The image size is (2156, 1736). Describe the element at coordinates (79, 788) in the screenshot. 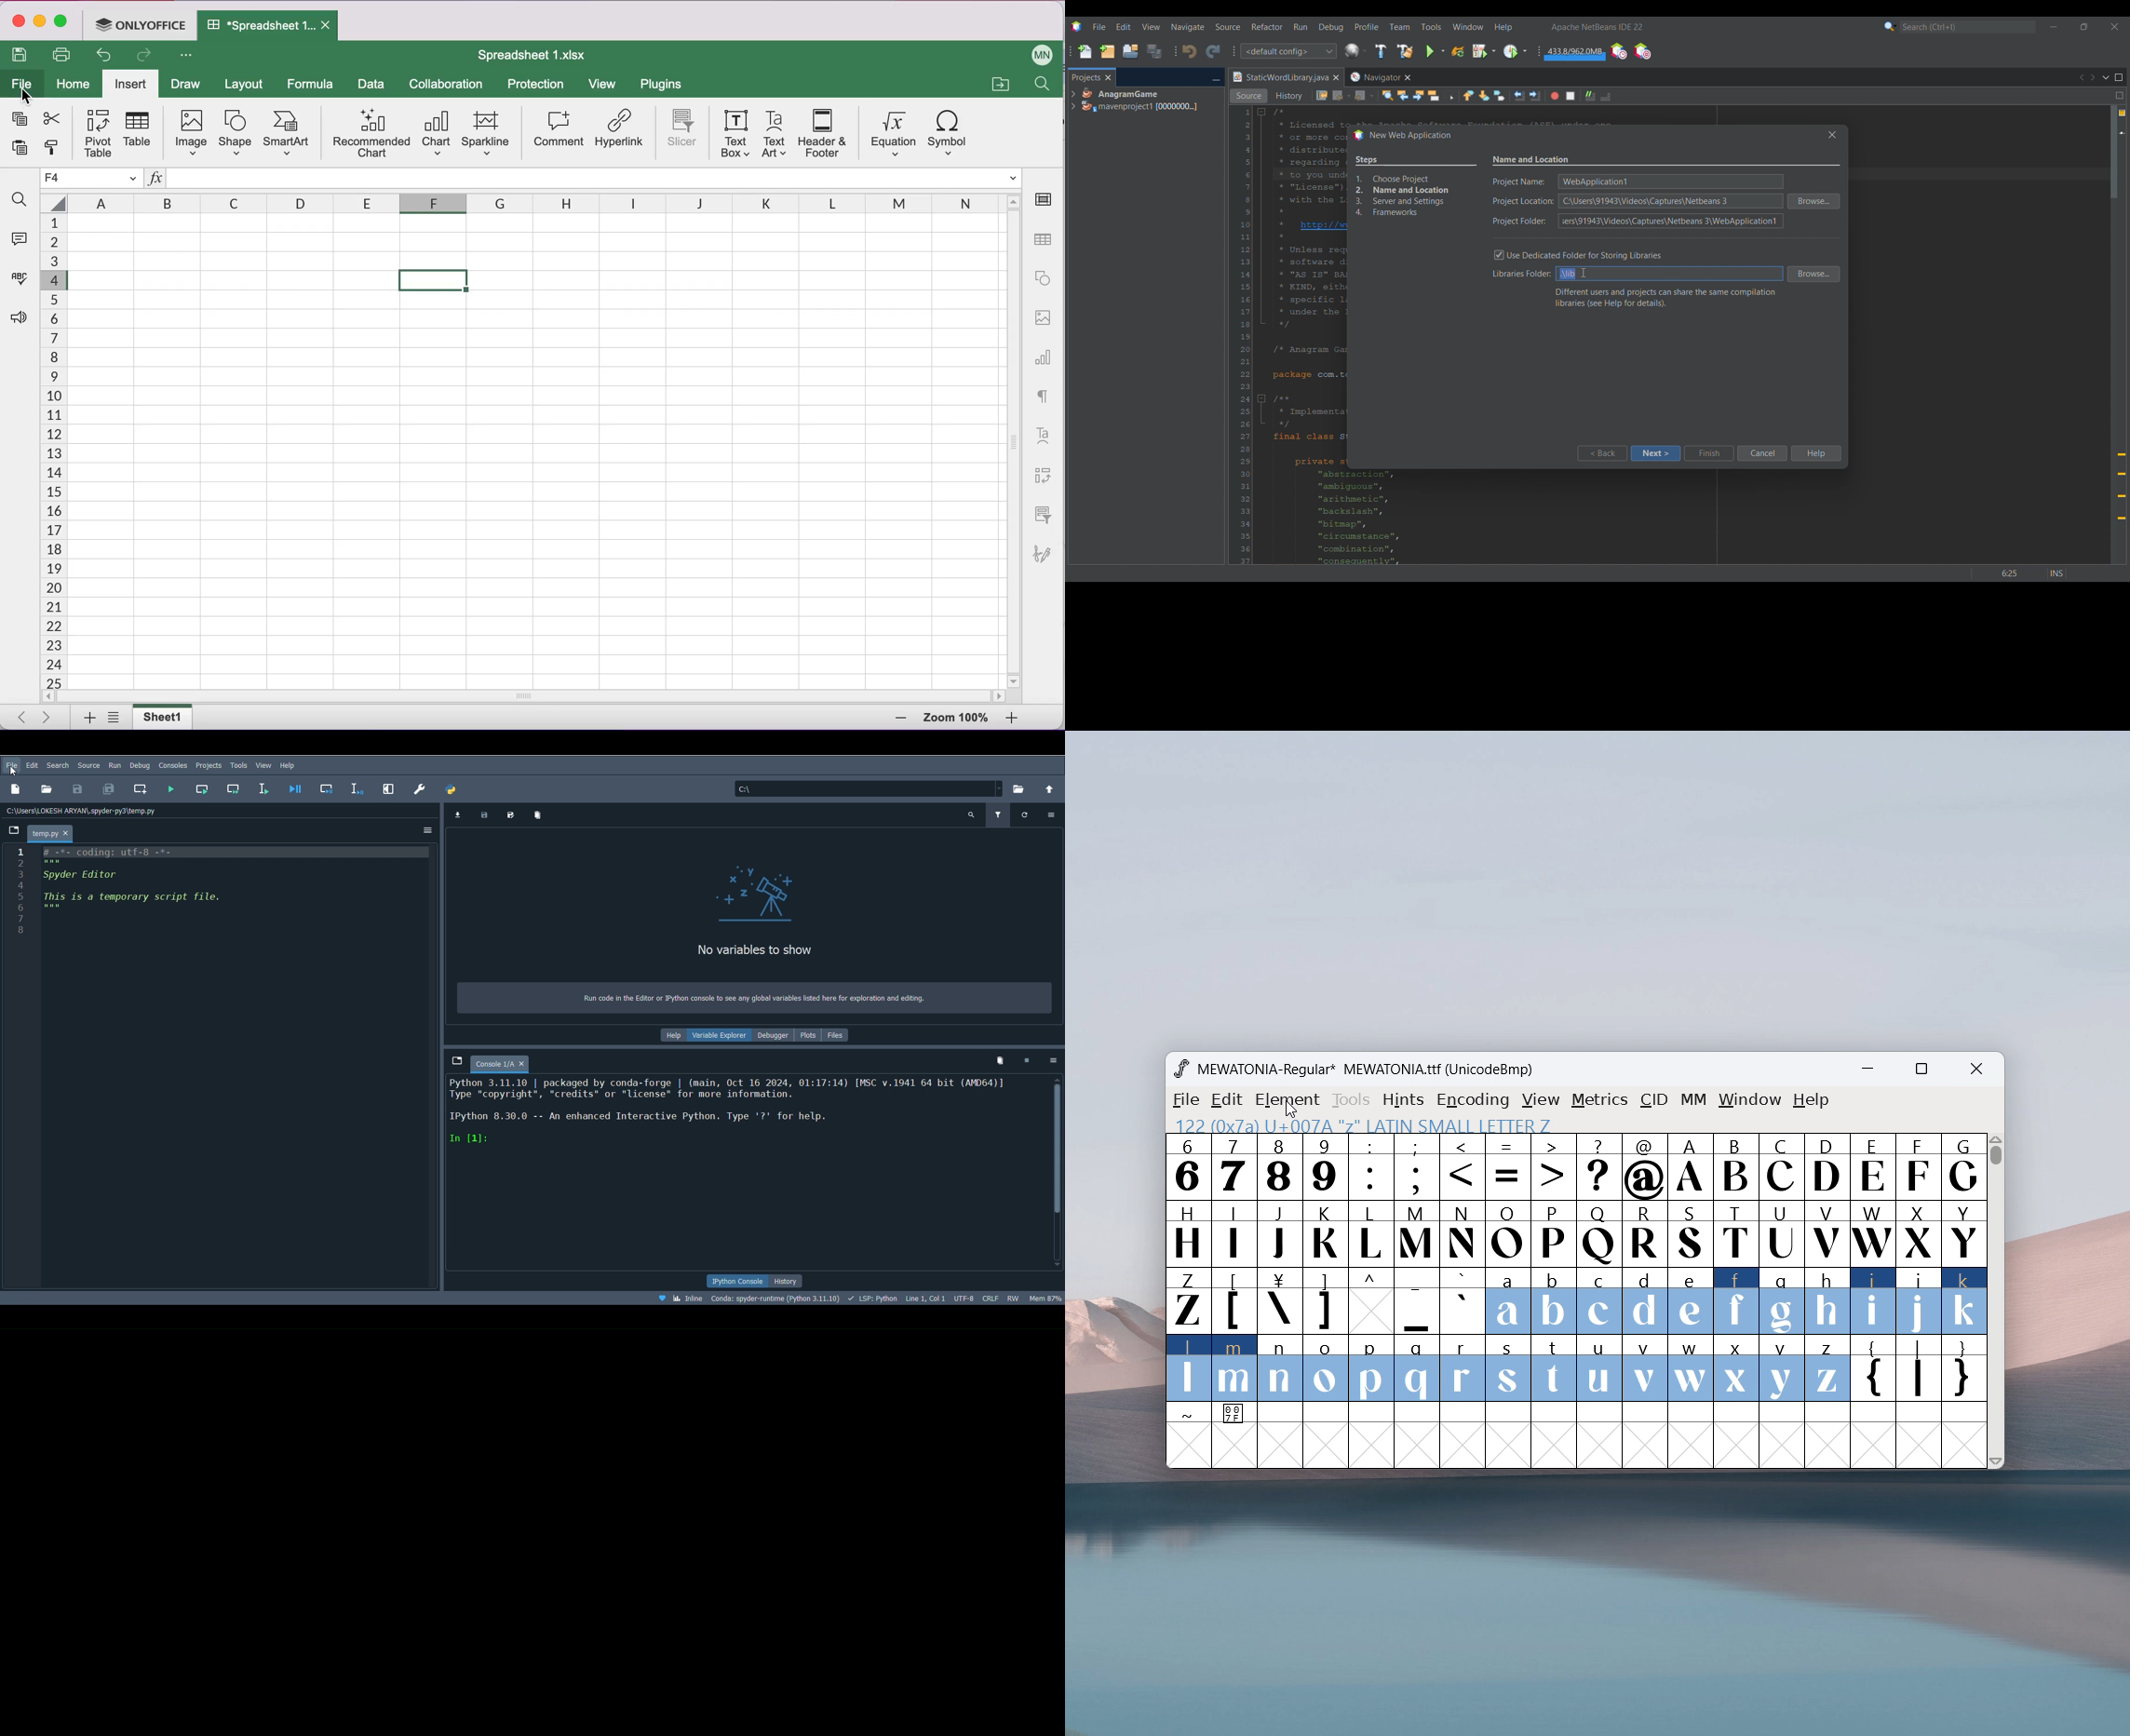

I see `Save file (Ctrl + S)` at that location.